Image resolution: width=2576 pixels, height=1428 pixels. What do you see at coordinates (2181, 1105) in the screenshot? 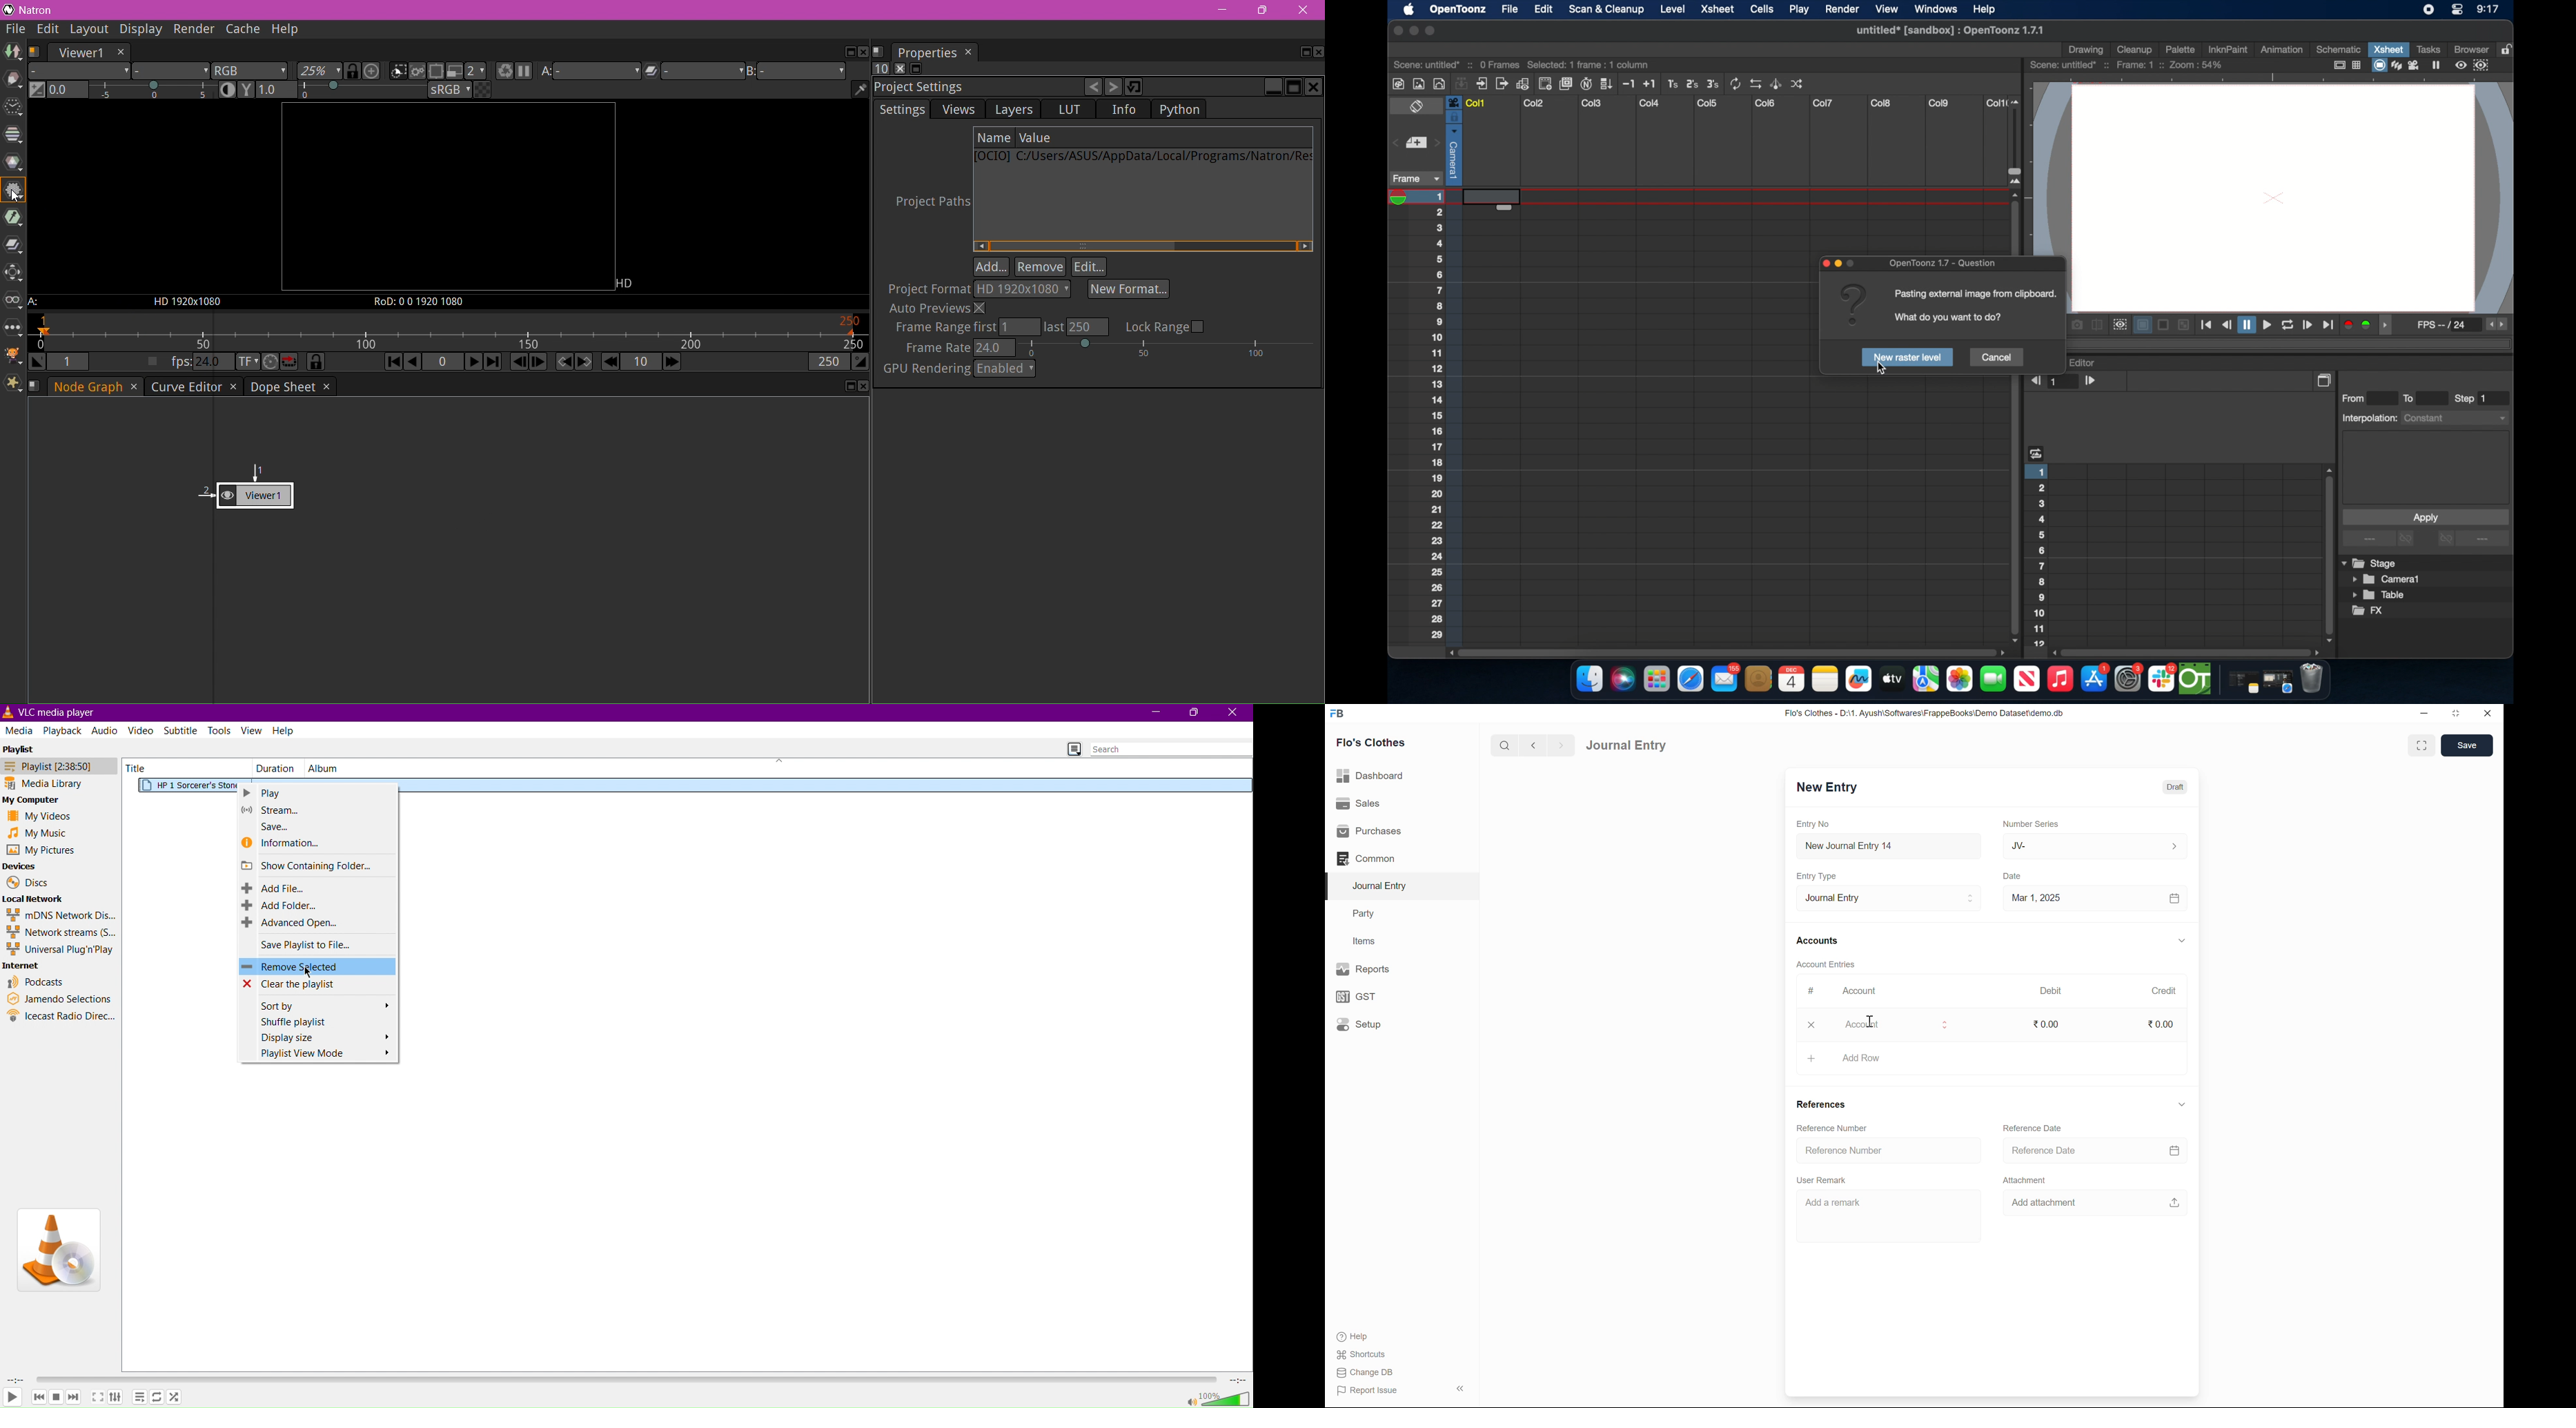
I see `down` at bounding box center [2181, 1105].